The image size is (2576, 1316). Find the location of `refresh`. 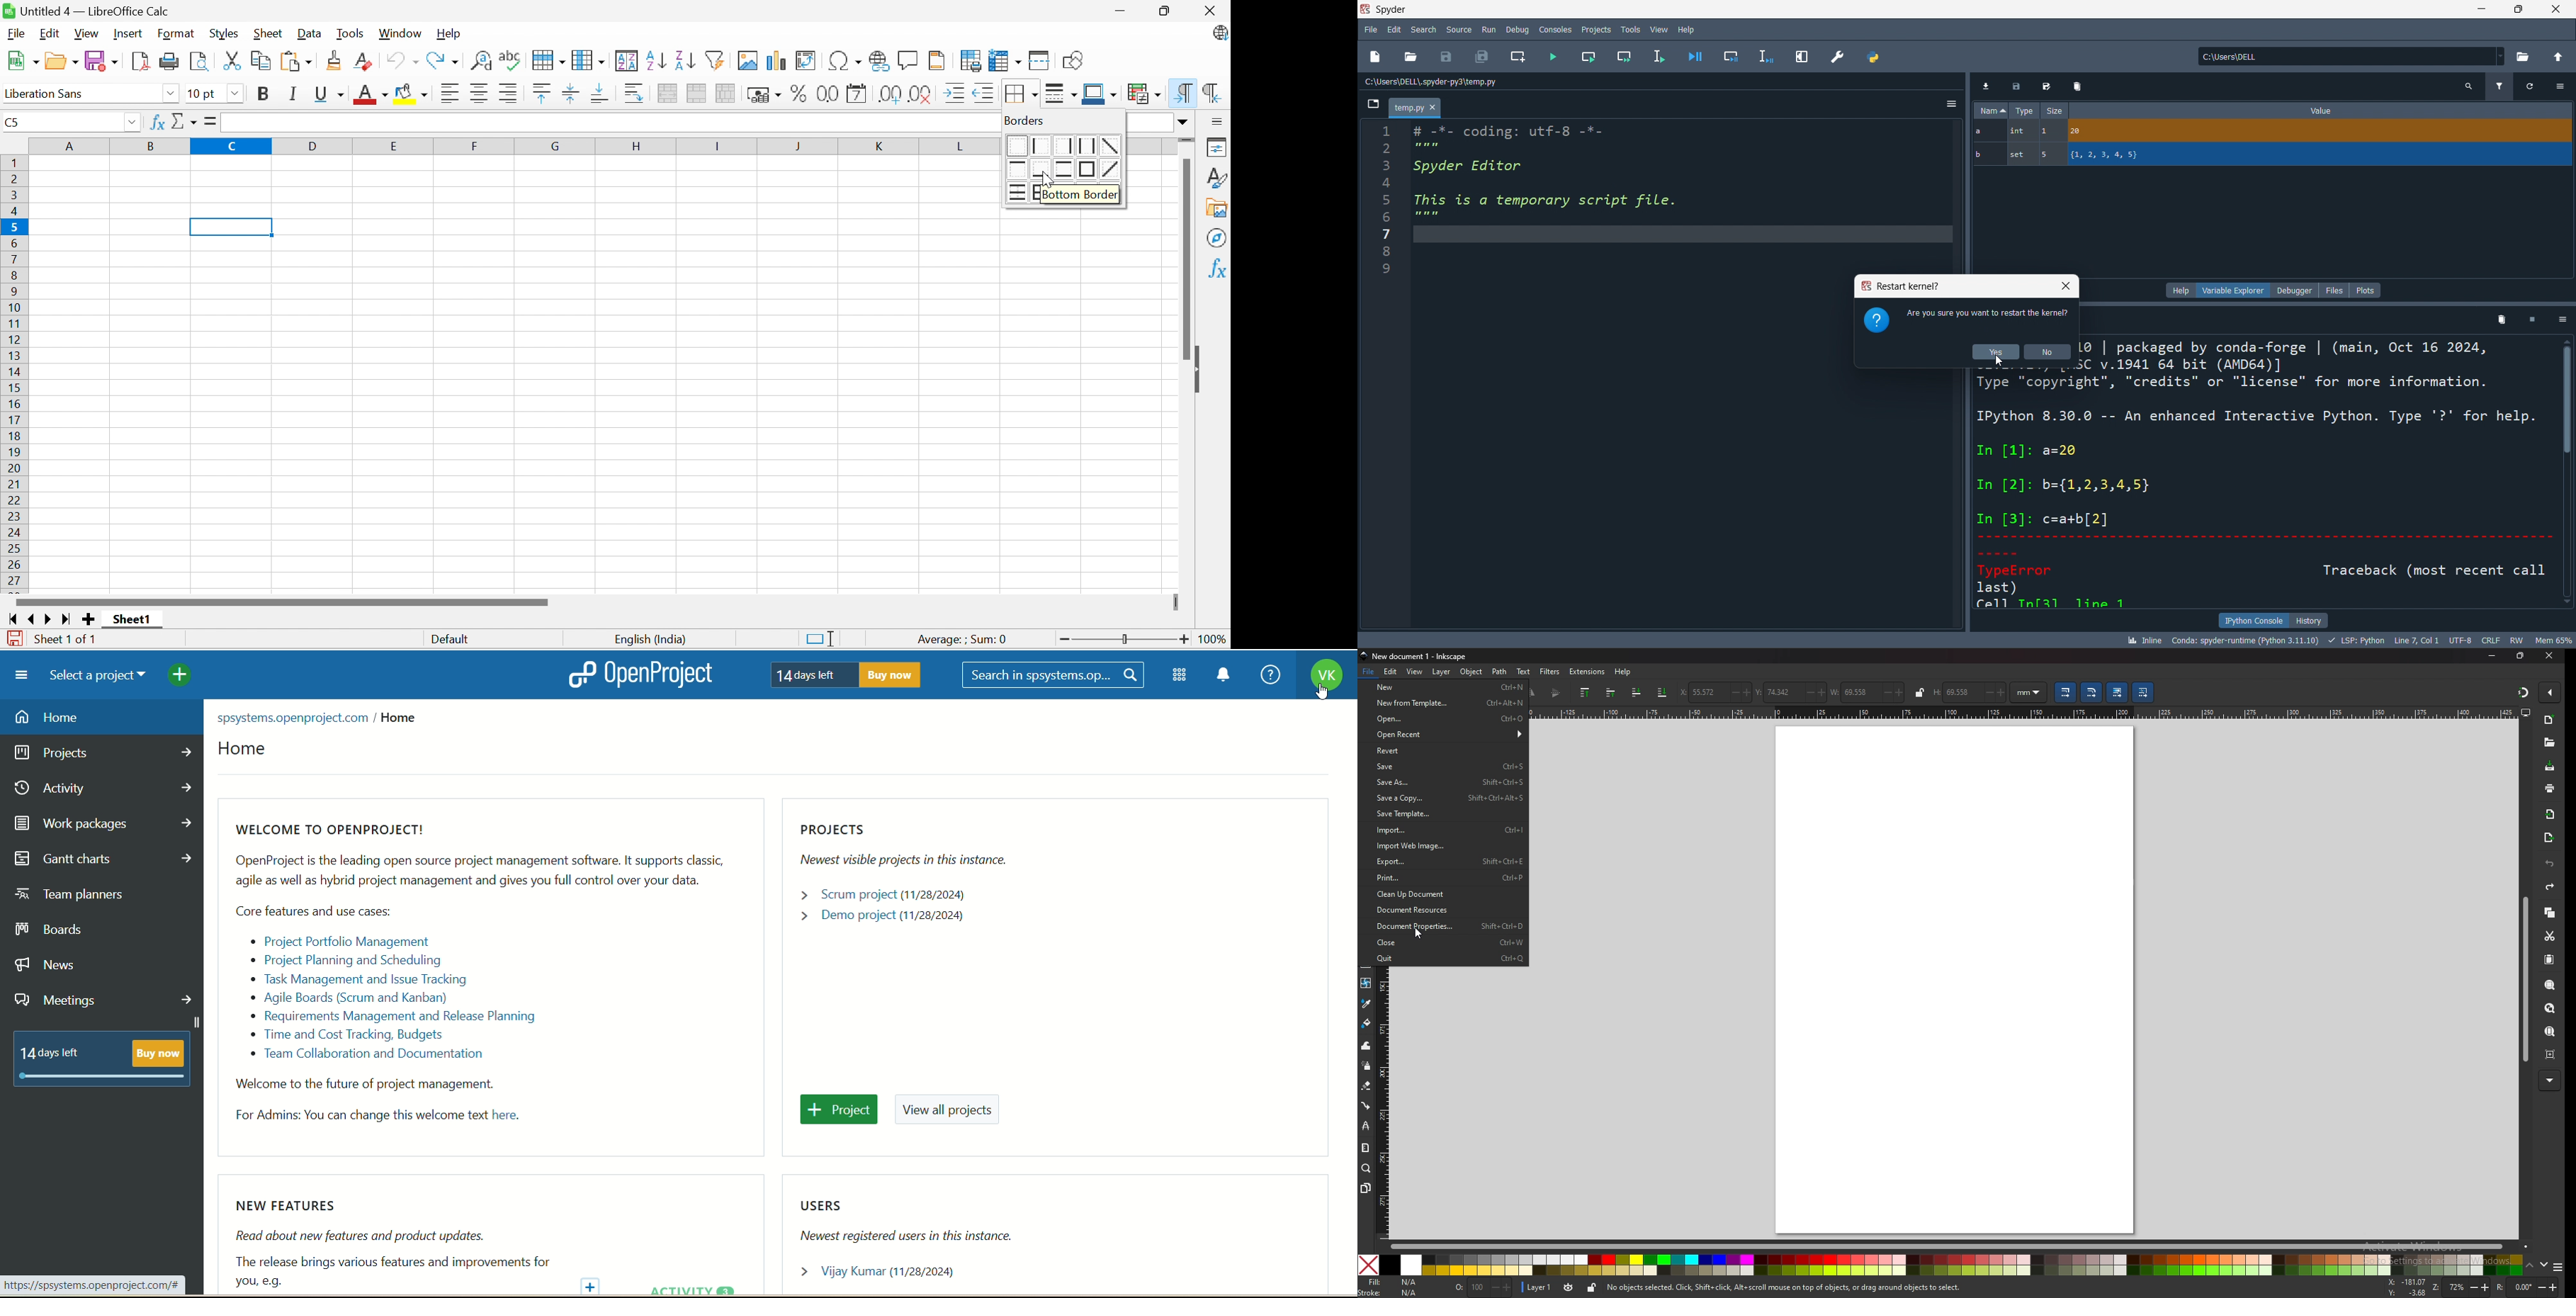

refresh is located at coordinates (2528, 86).